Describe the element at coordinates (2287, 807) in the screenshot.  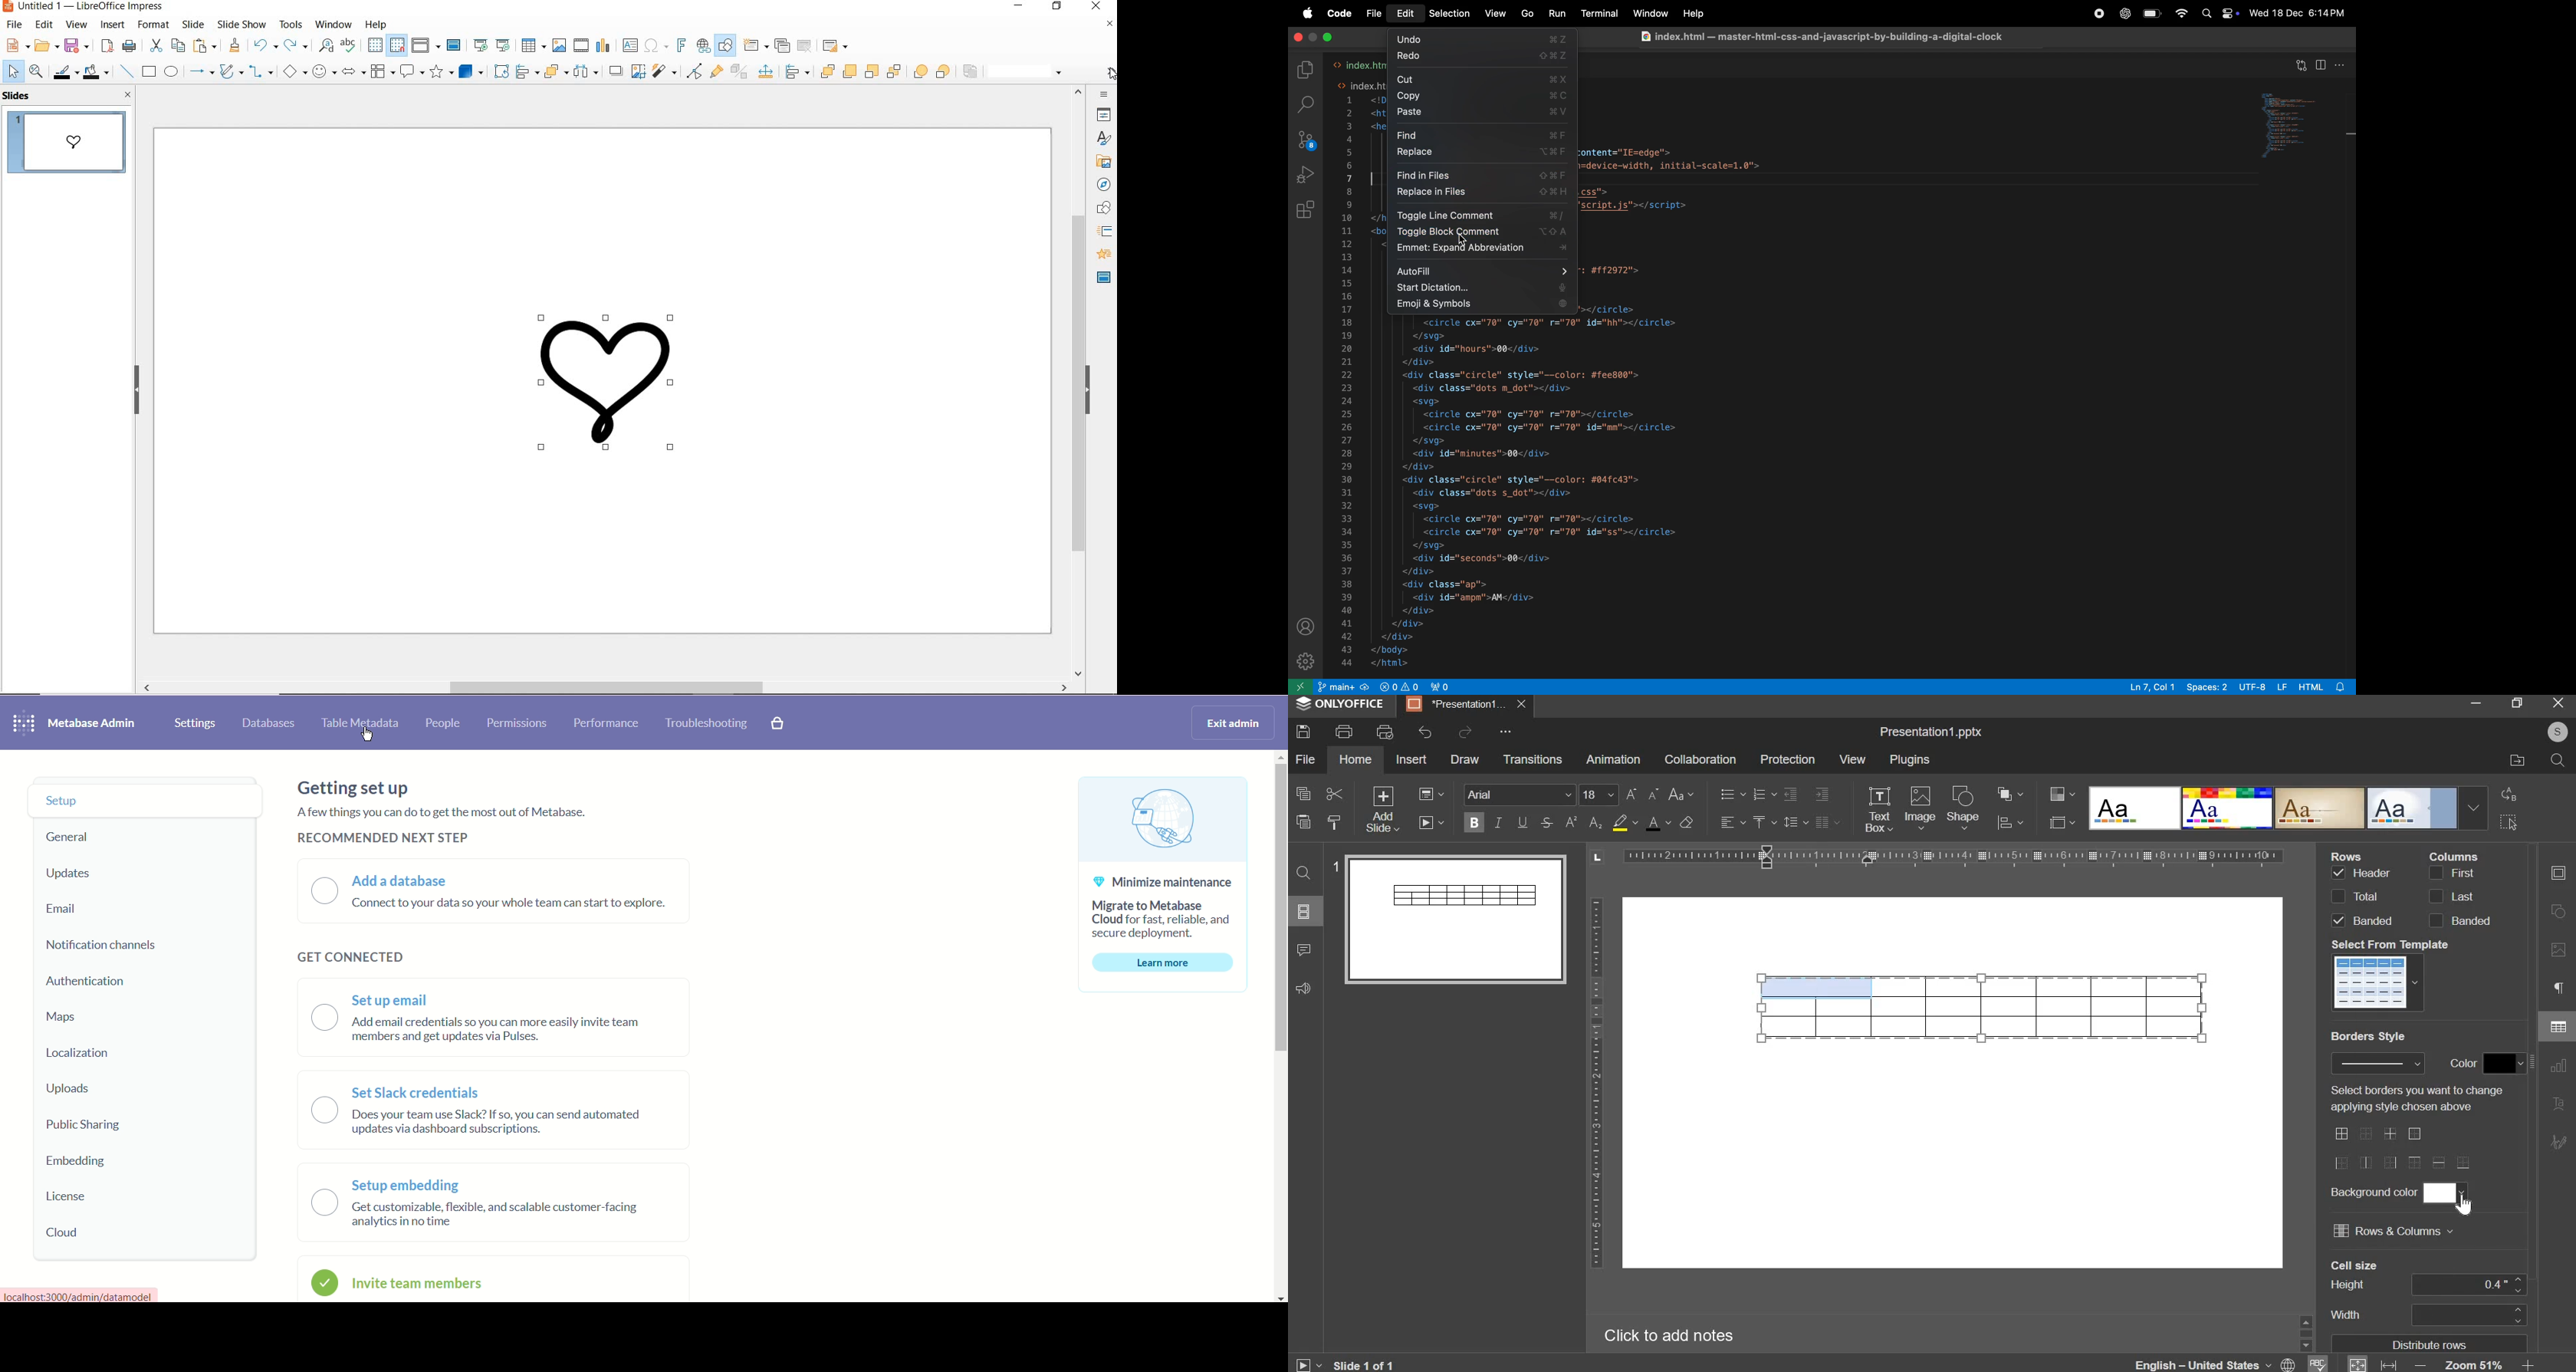
I see `design` at that location.